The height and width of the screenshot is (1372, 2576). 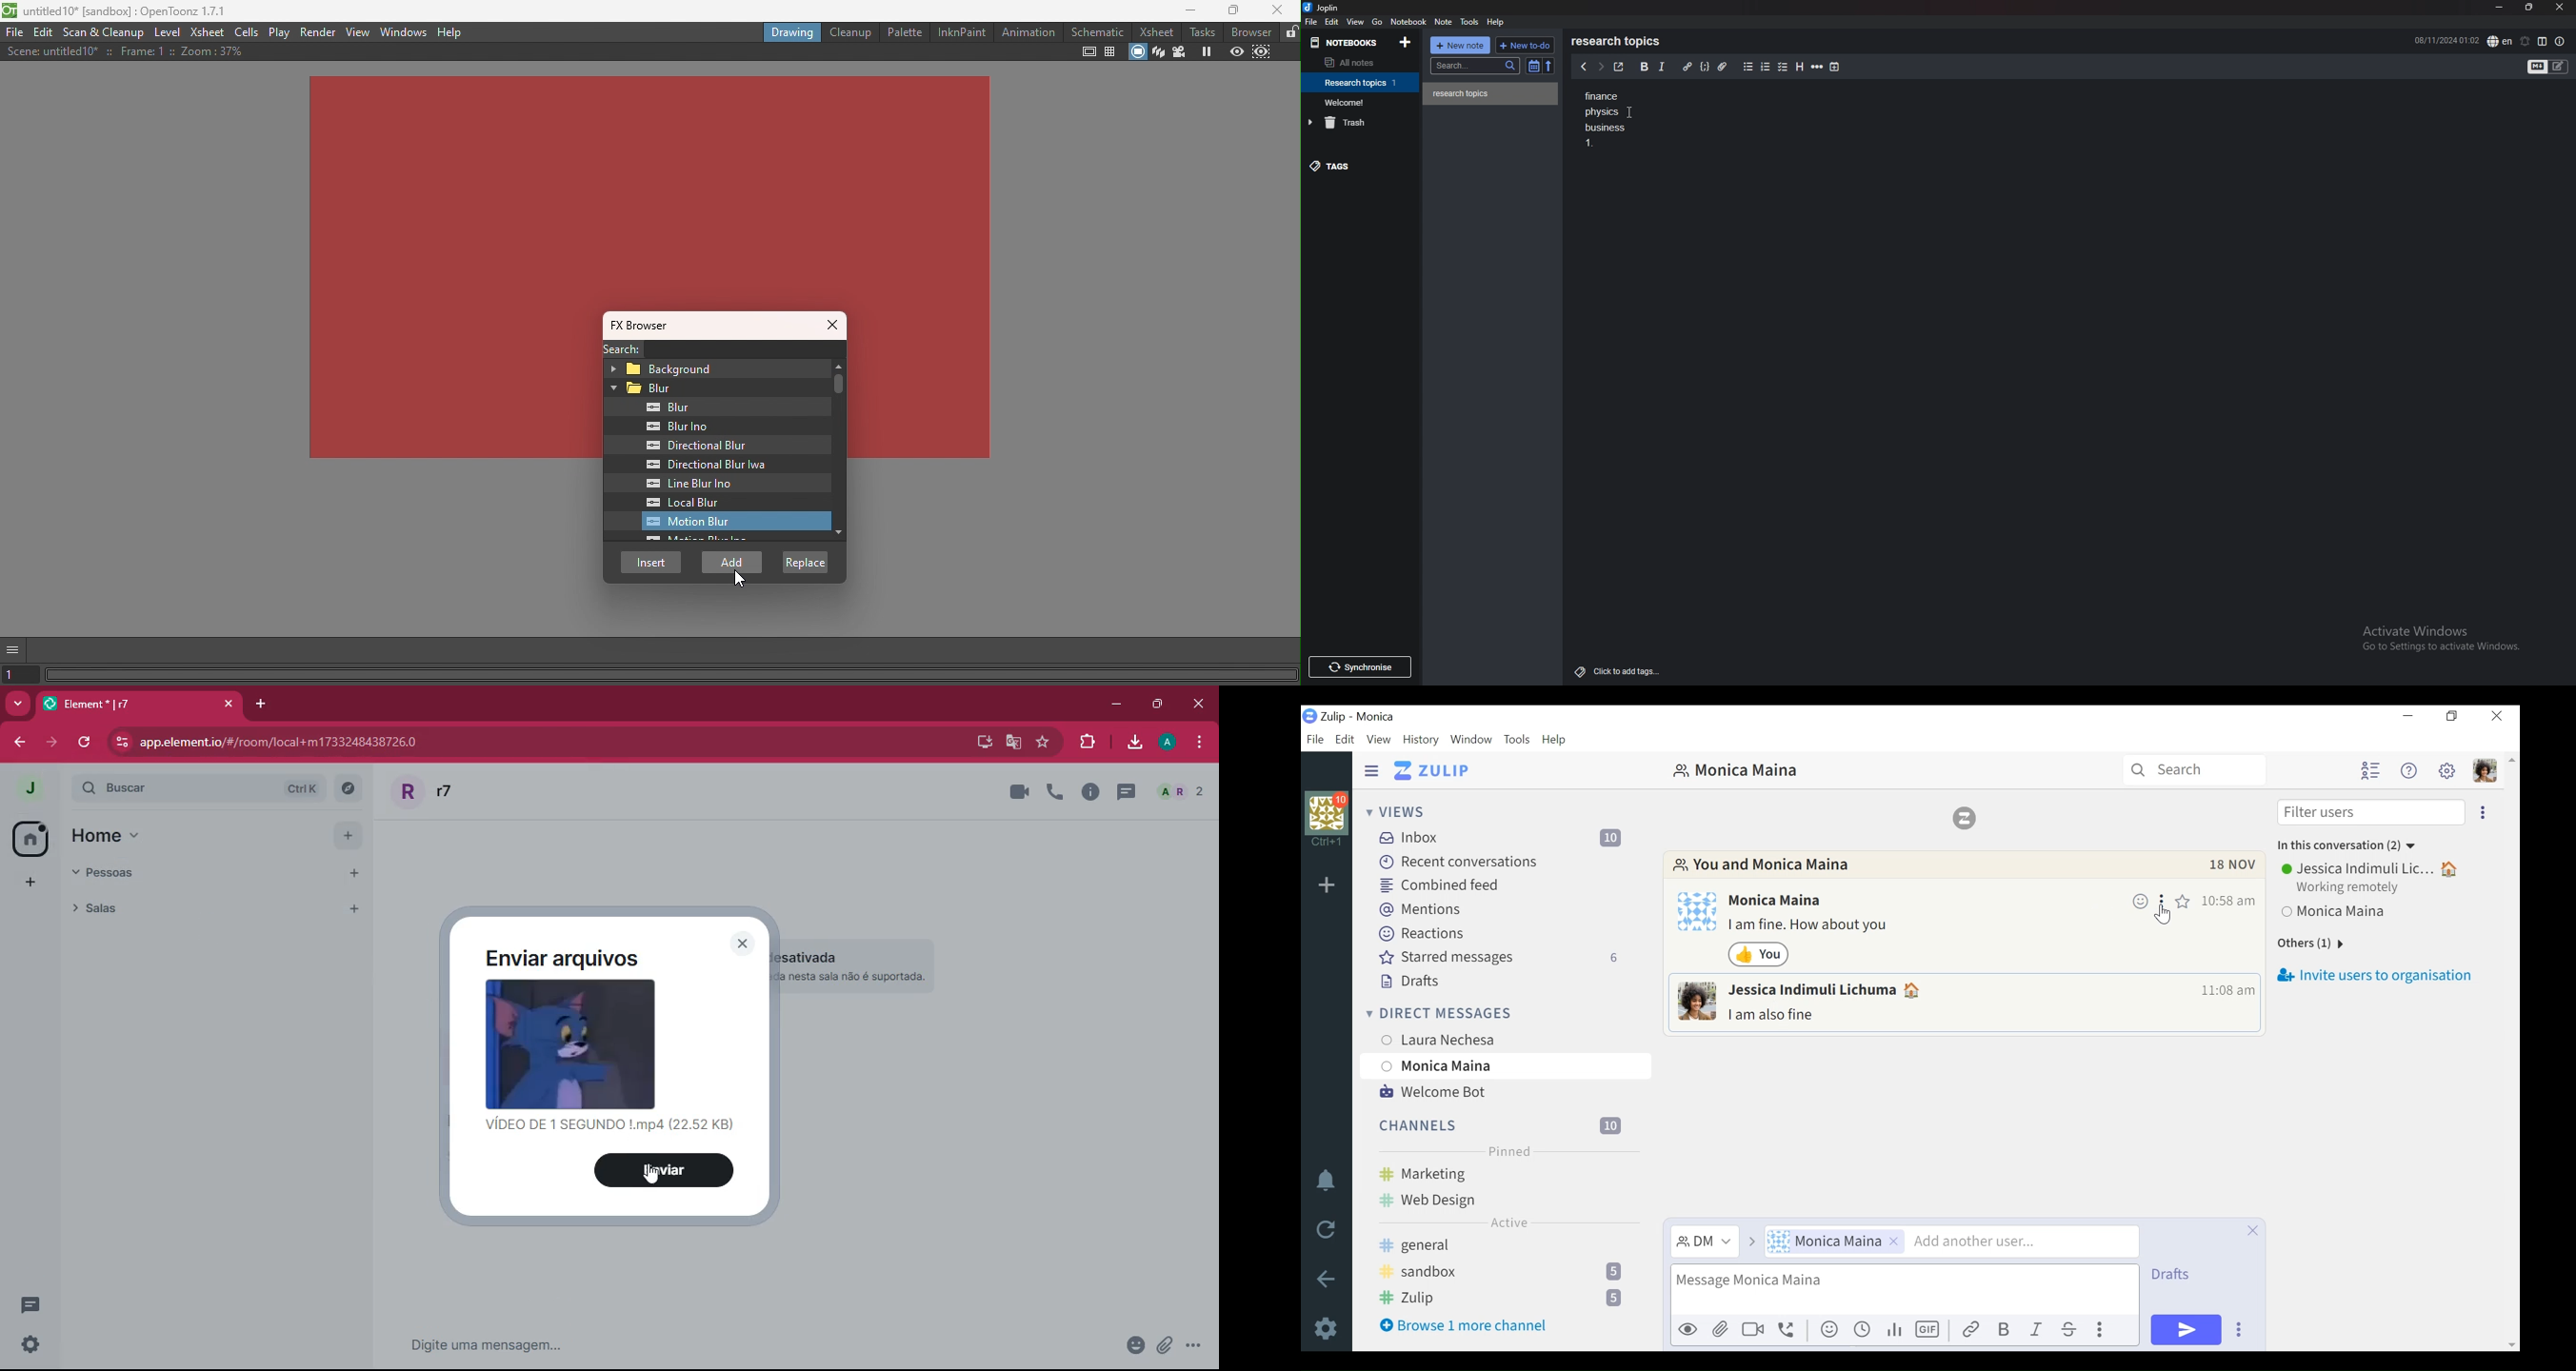 What do you see at coordinates (1748, 67) in the screenshot?
I see `bullet list` at bounding box center [1748, 67].